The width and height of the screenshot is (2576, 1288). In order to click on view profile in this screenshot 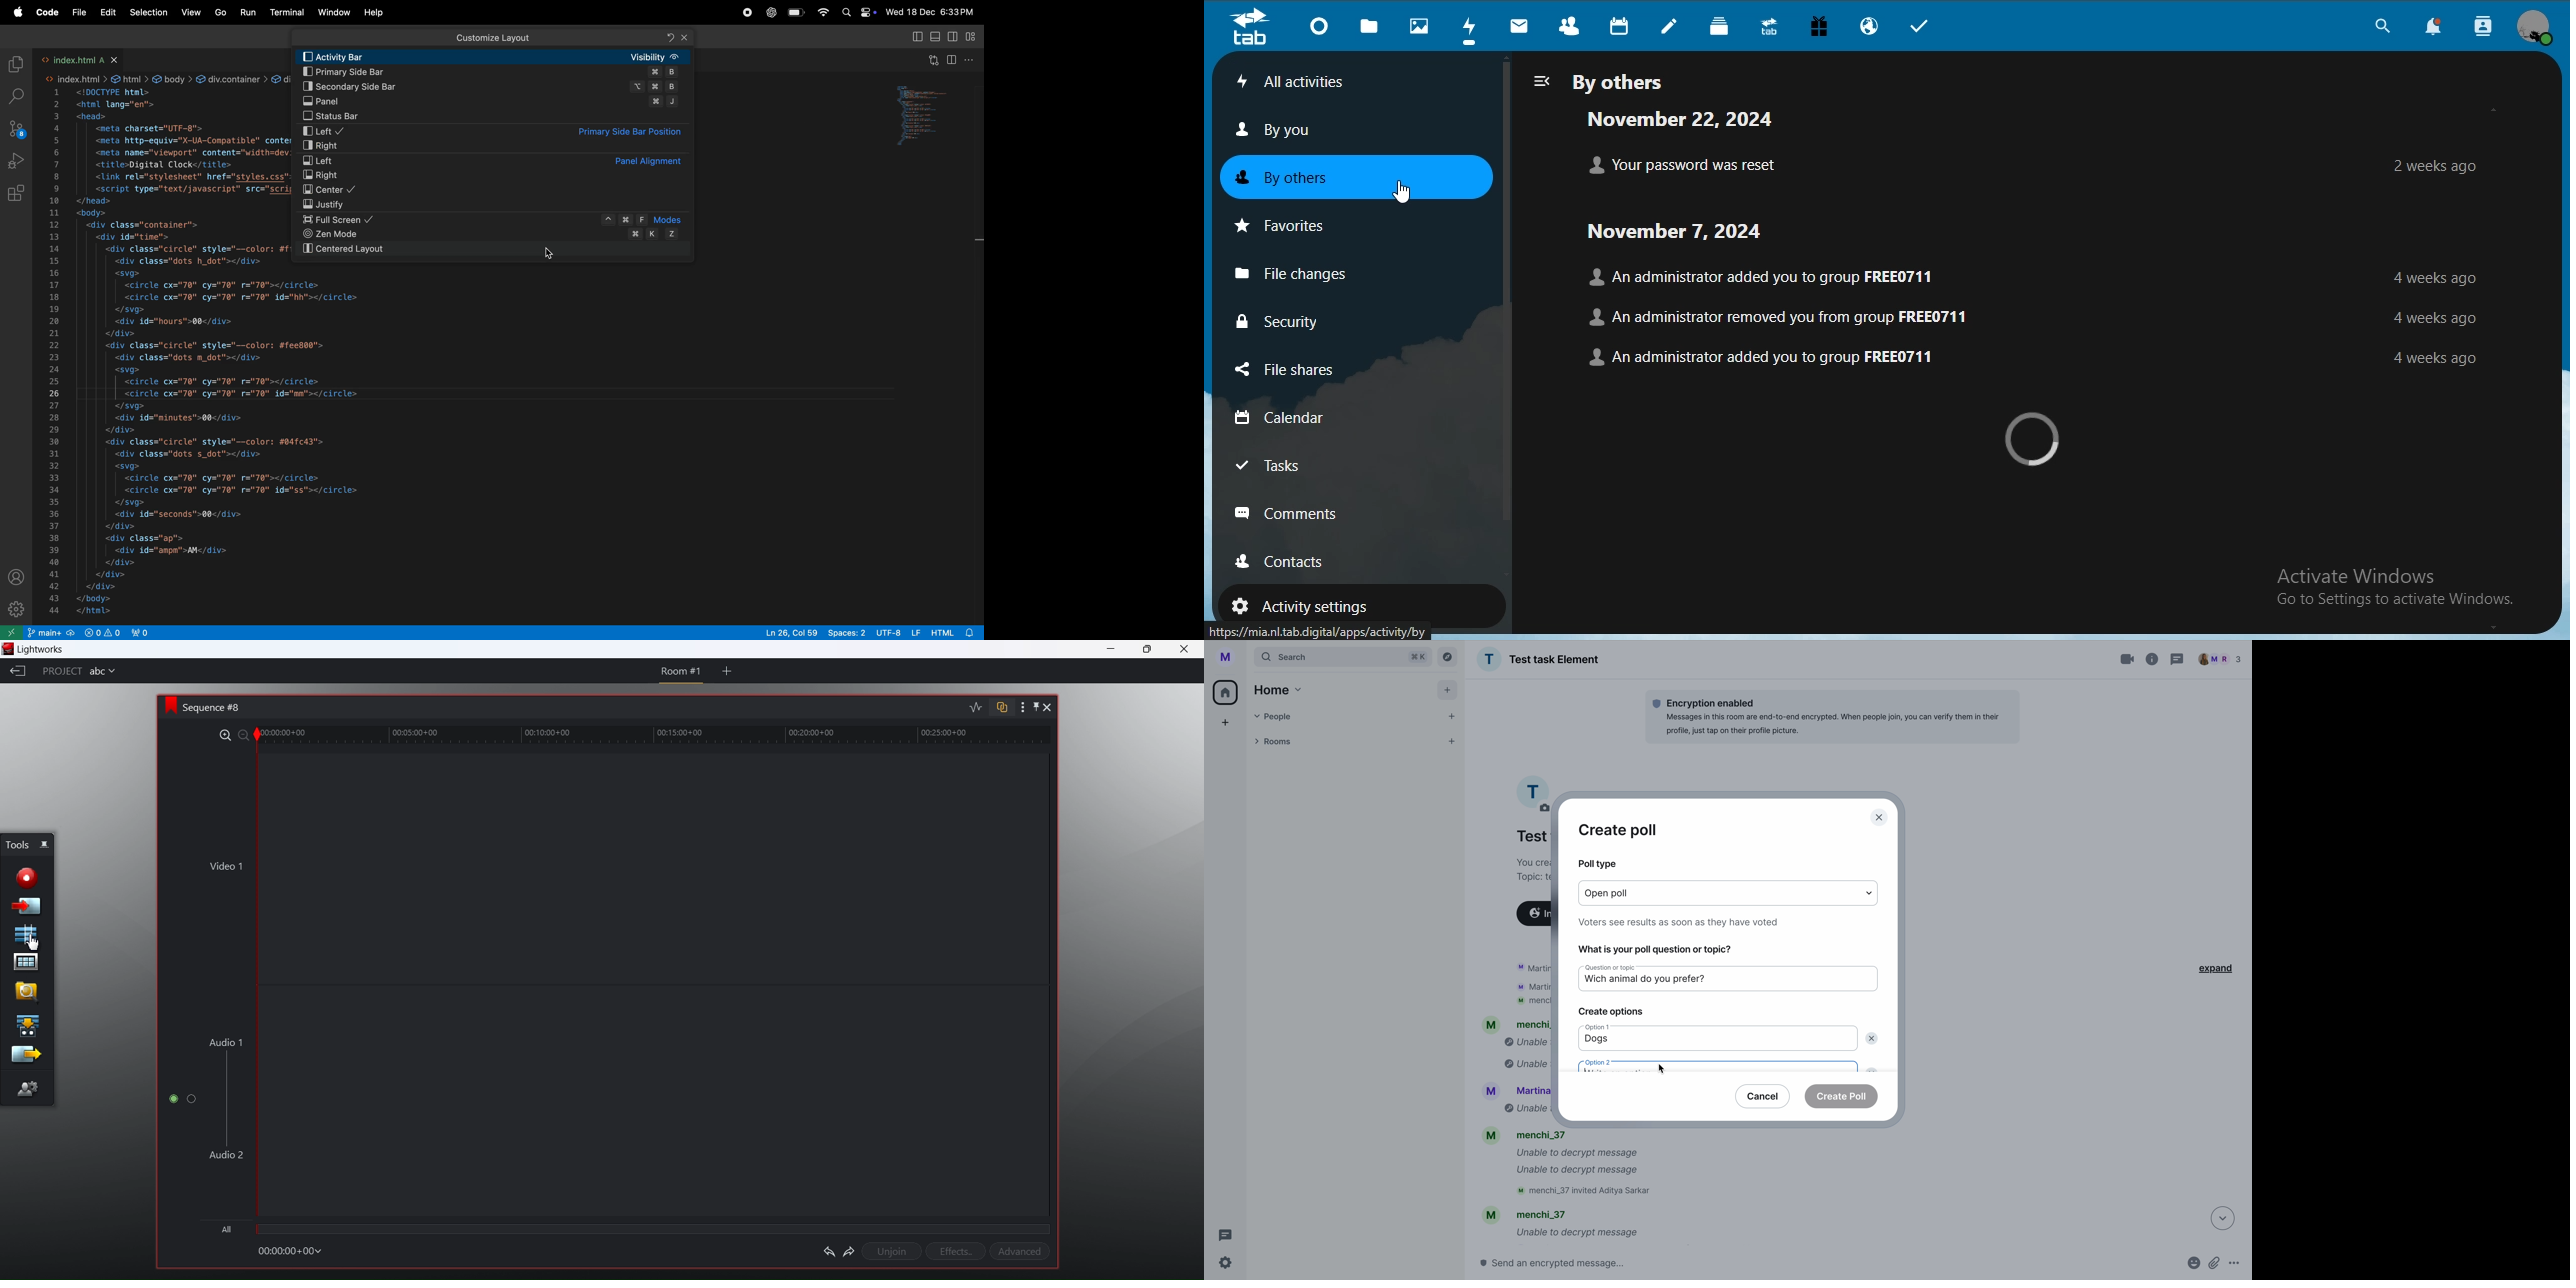, I will do `click(2535, 28)`.